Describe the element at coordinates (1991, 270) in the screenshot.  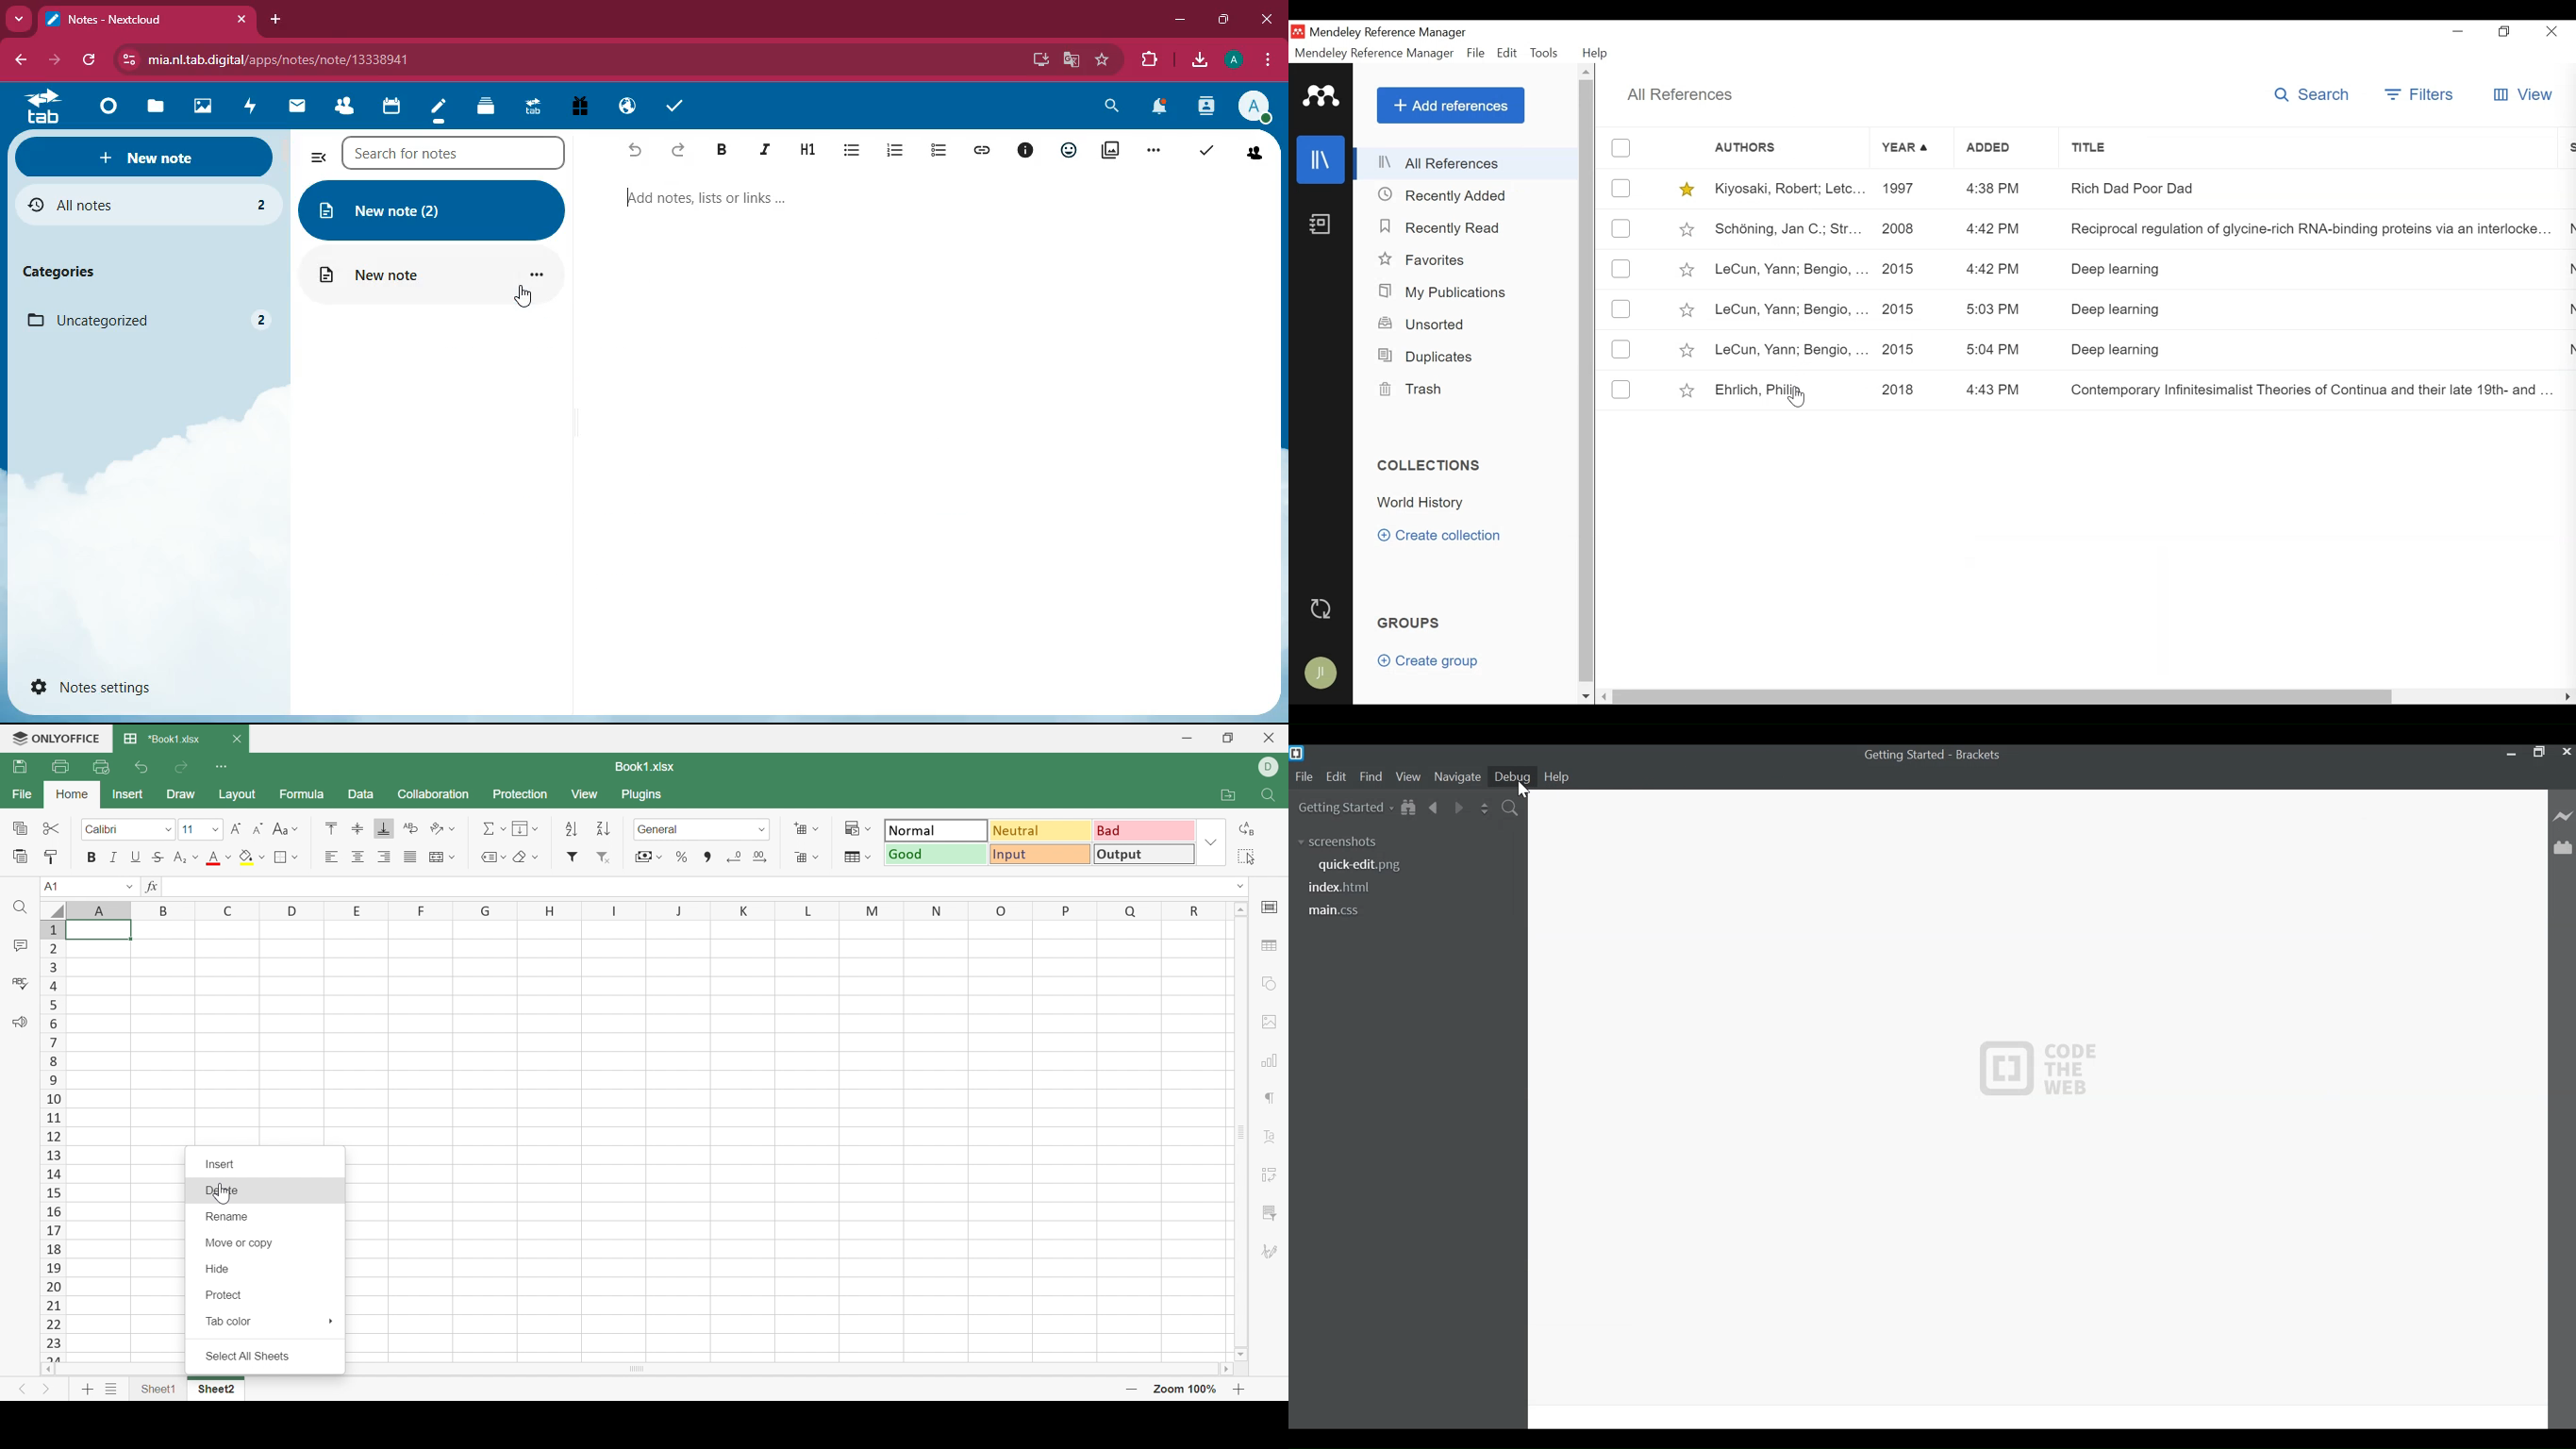
I see `4:42 PM` at that location.